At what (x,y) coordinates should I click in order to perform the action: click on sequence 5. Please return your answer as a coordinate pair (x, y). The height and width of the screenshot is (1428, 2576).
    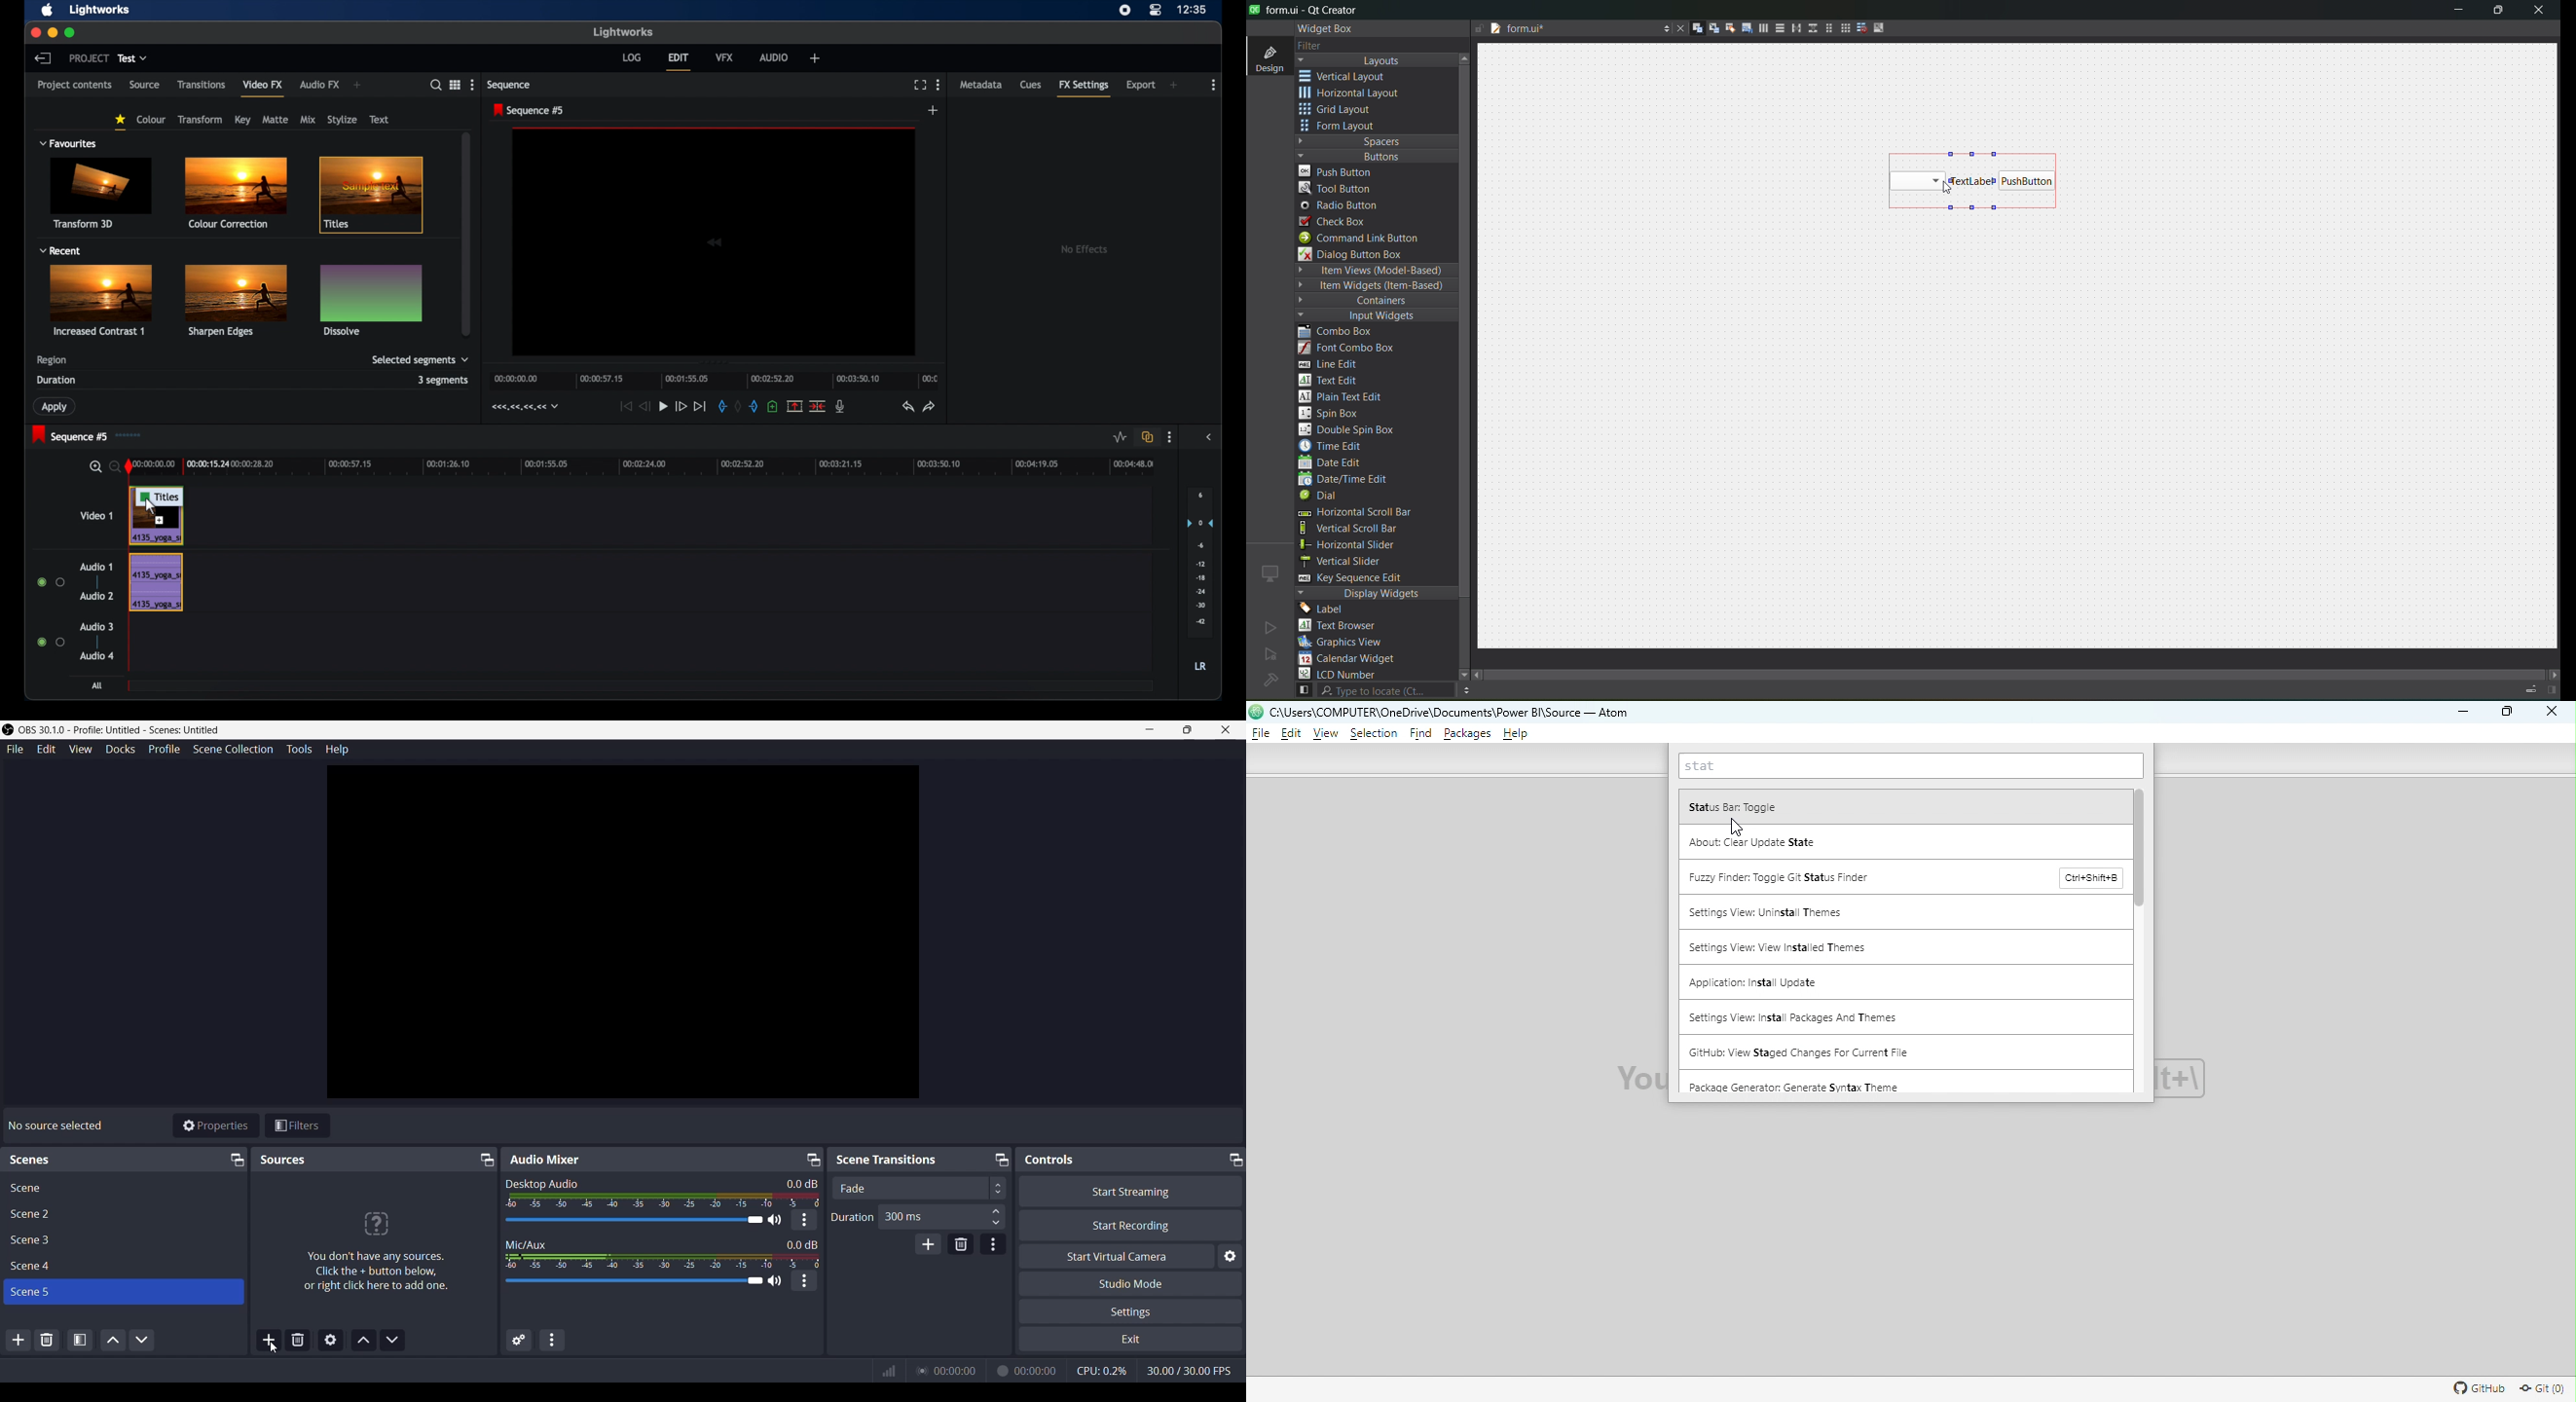
    Looking at the image, I should click on (529, 110).